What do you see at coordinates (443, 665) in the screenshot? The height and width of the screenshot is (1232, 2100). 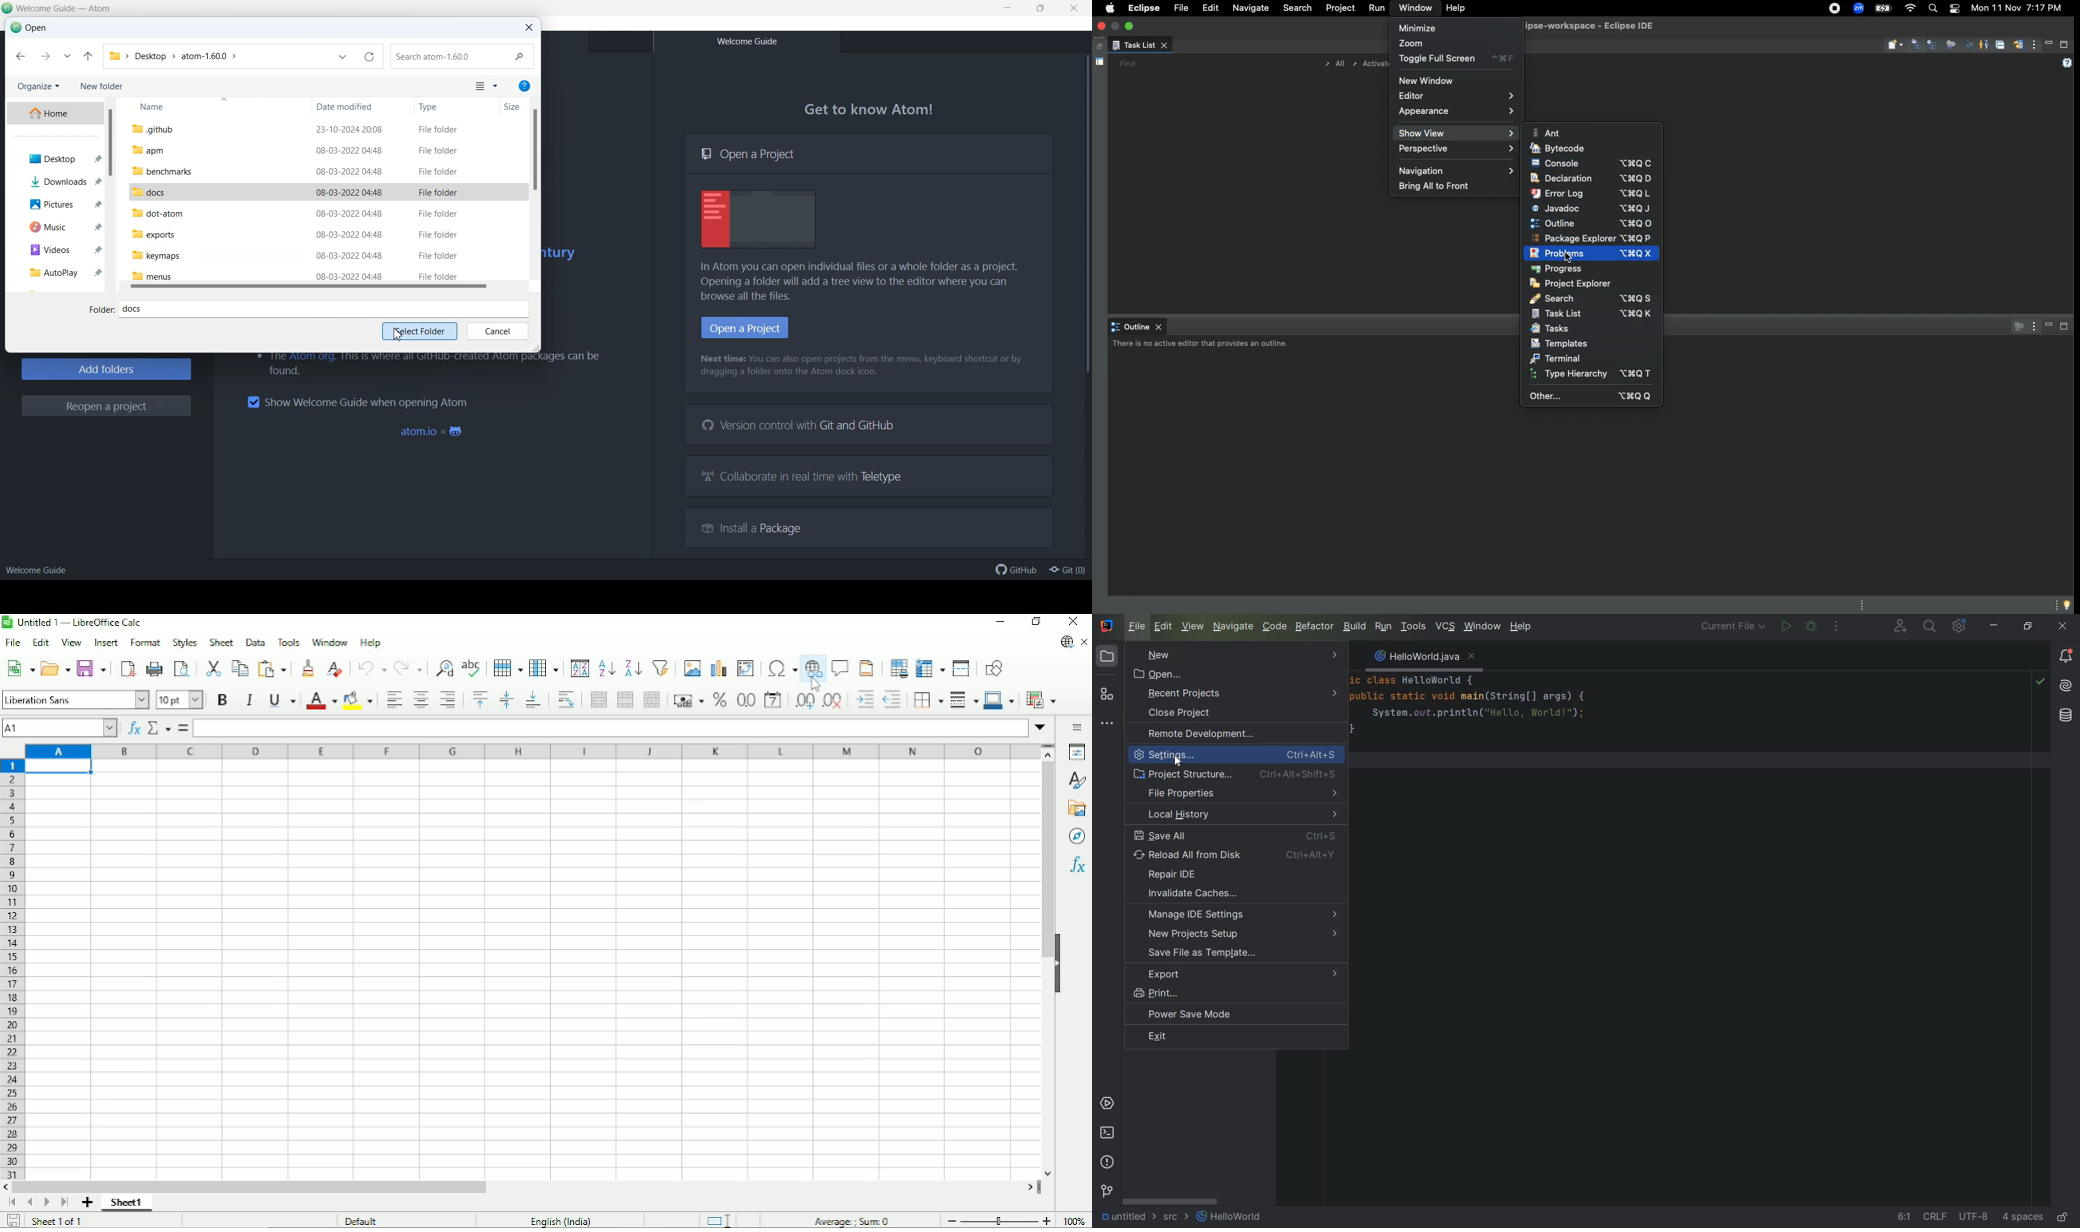 I see `Find and replace` at bounding box center [443, 665].